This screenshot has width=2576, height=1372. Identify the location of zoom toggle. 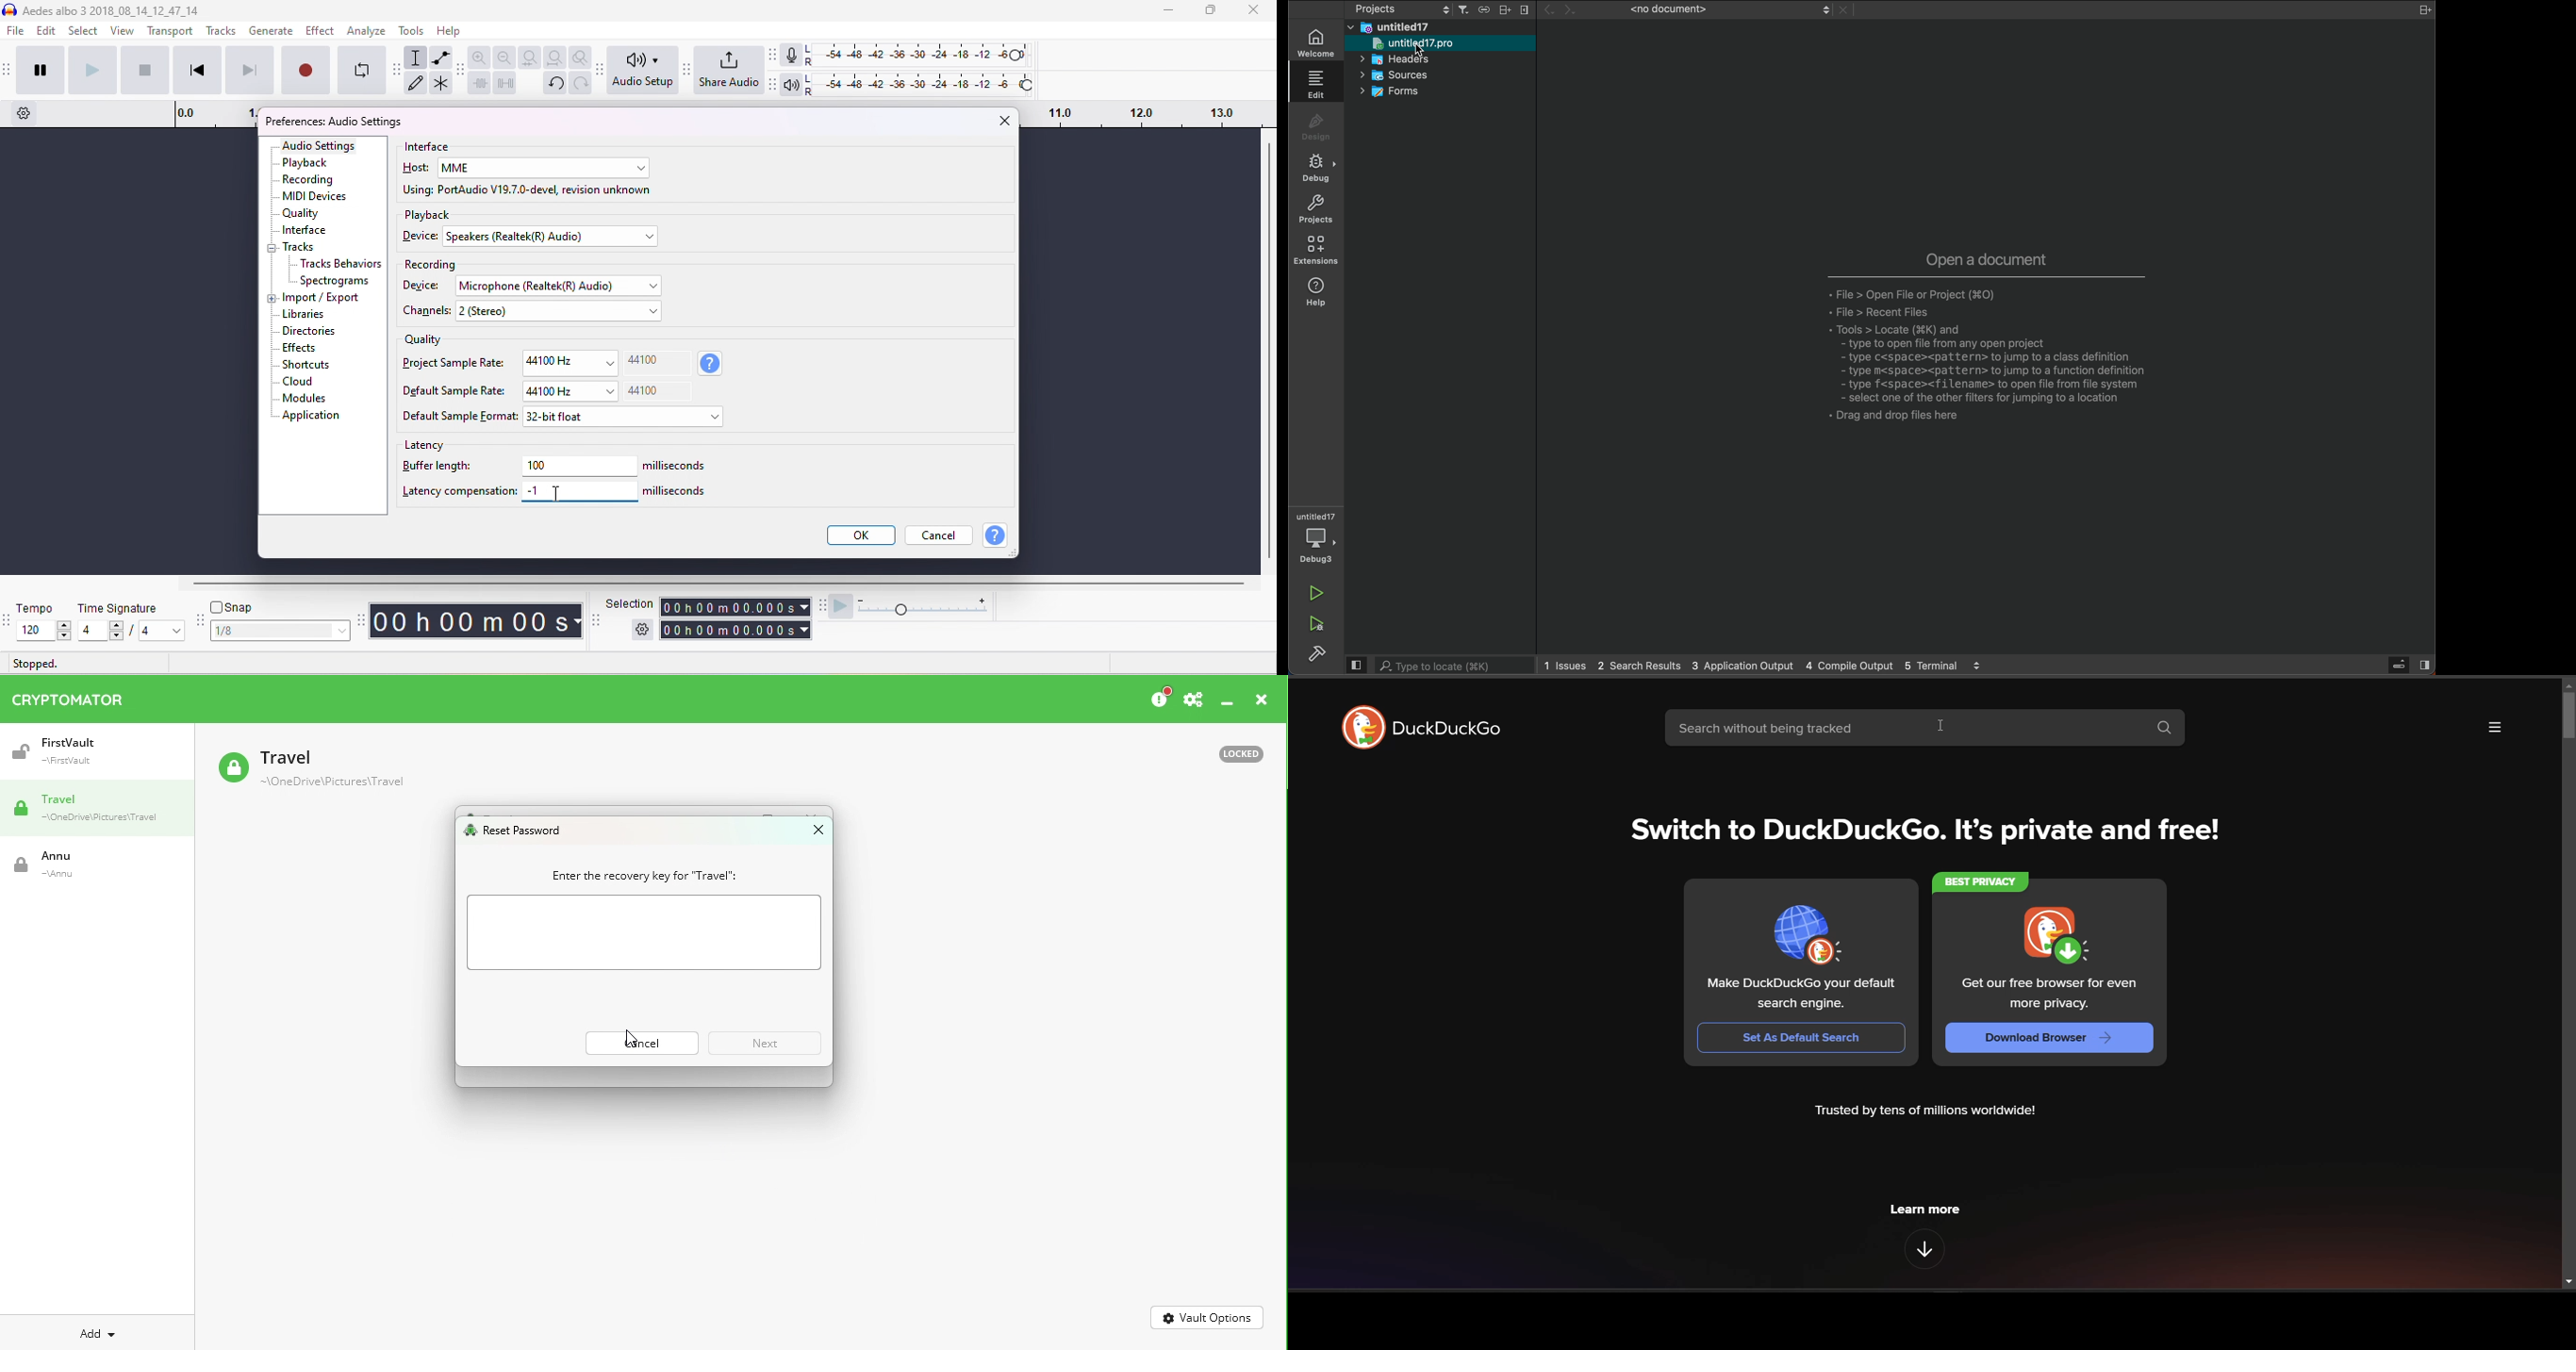
(582, 57).